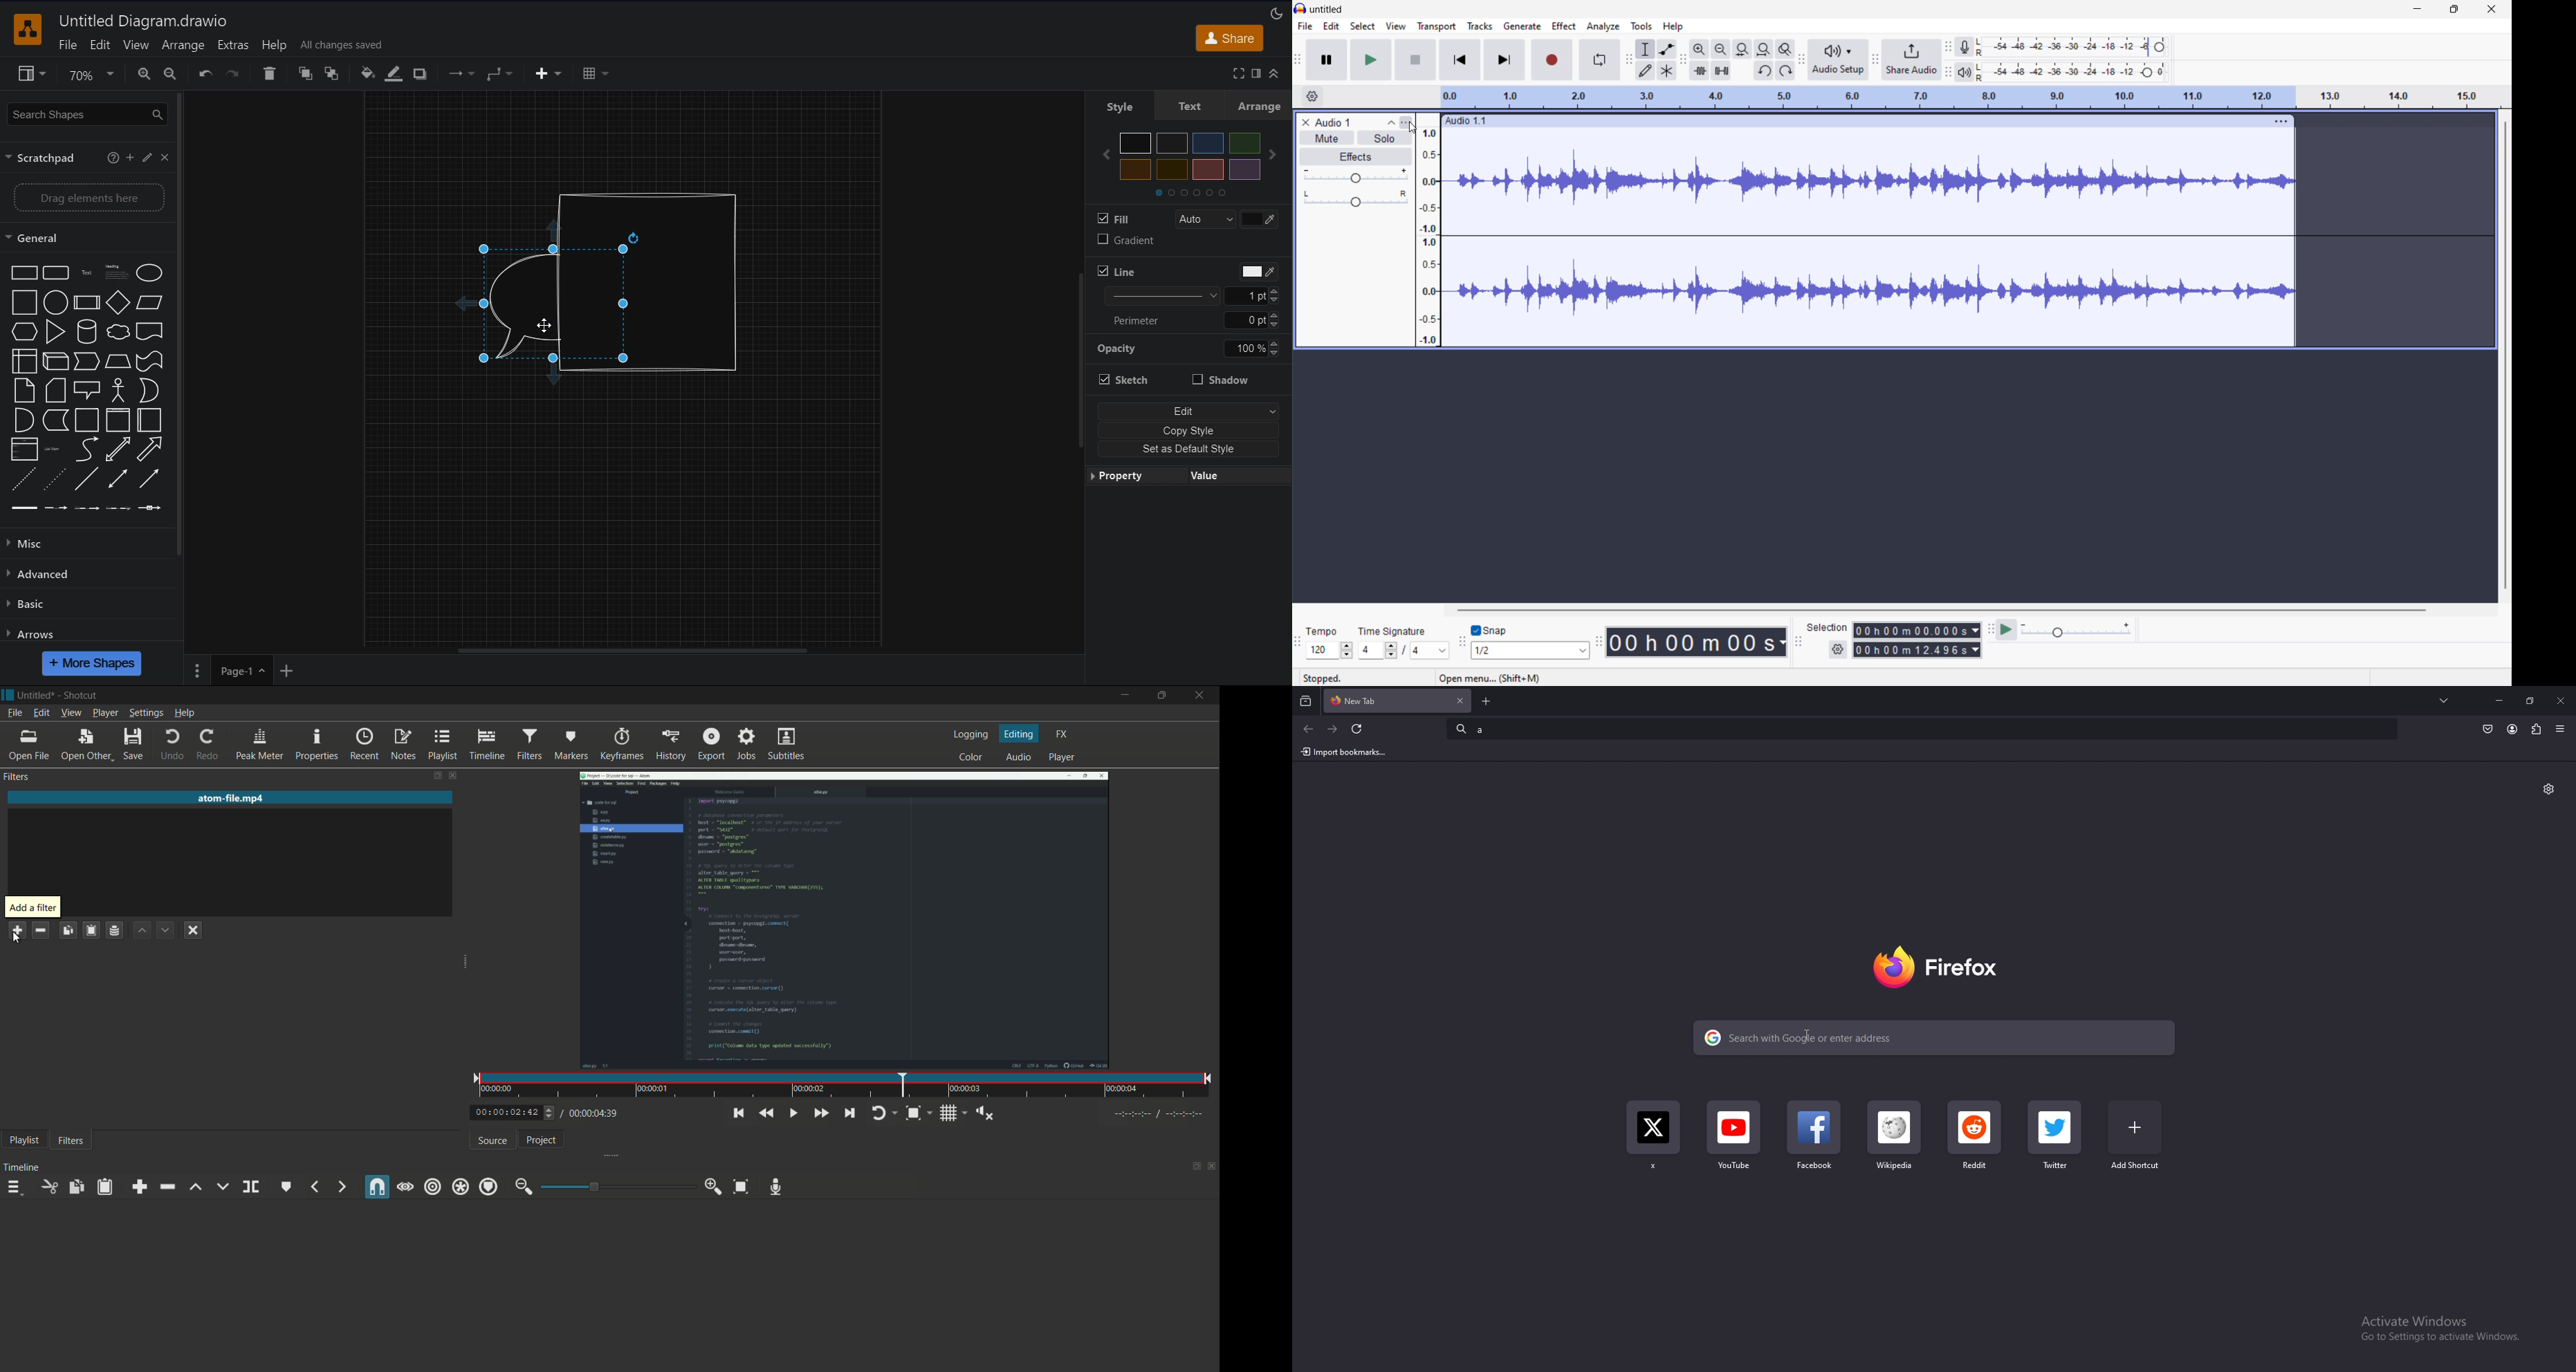 The image size is (2576, 1372). Describe the element at coordinates (1123, 380) in the screenshot. I see `Stretch` at that location.